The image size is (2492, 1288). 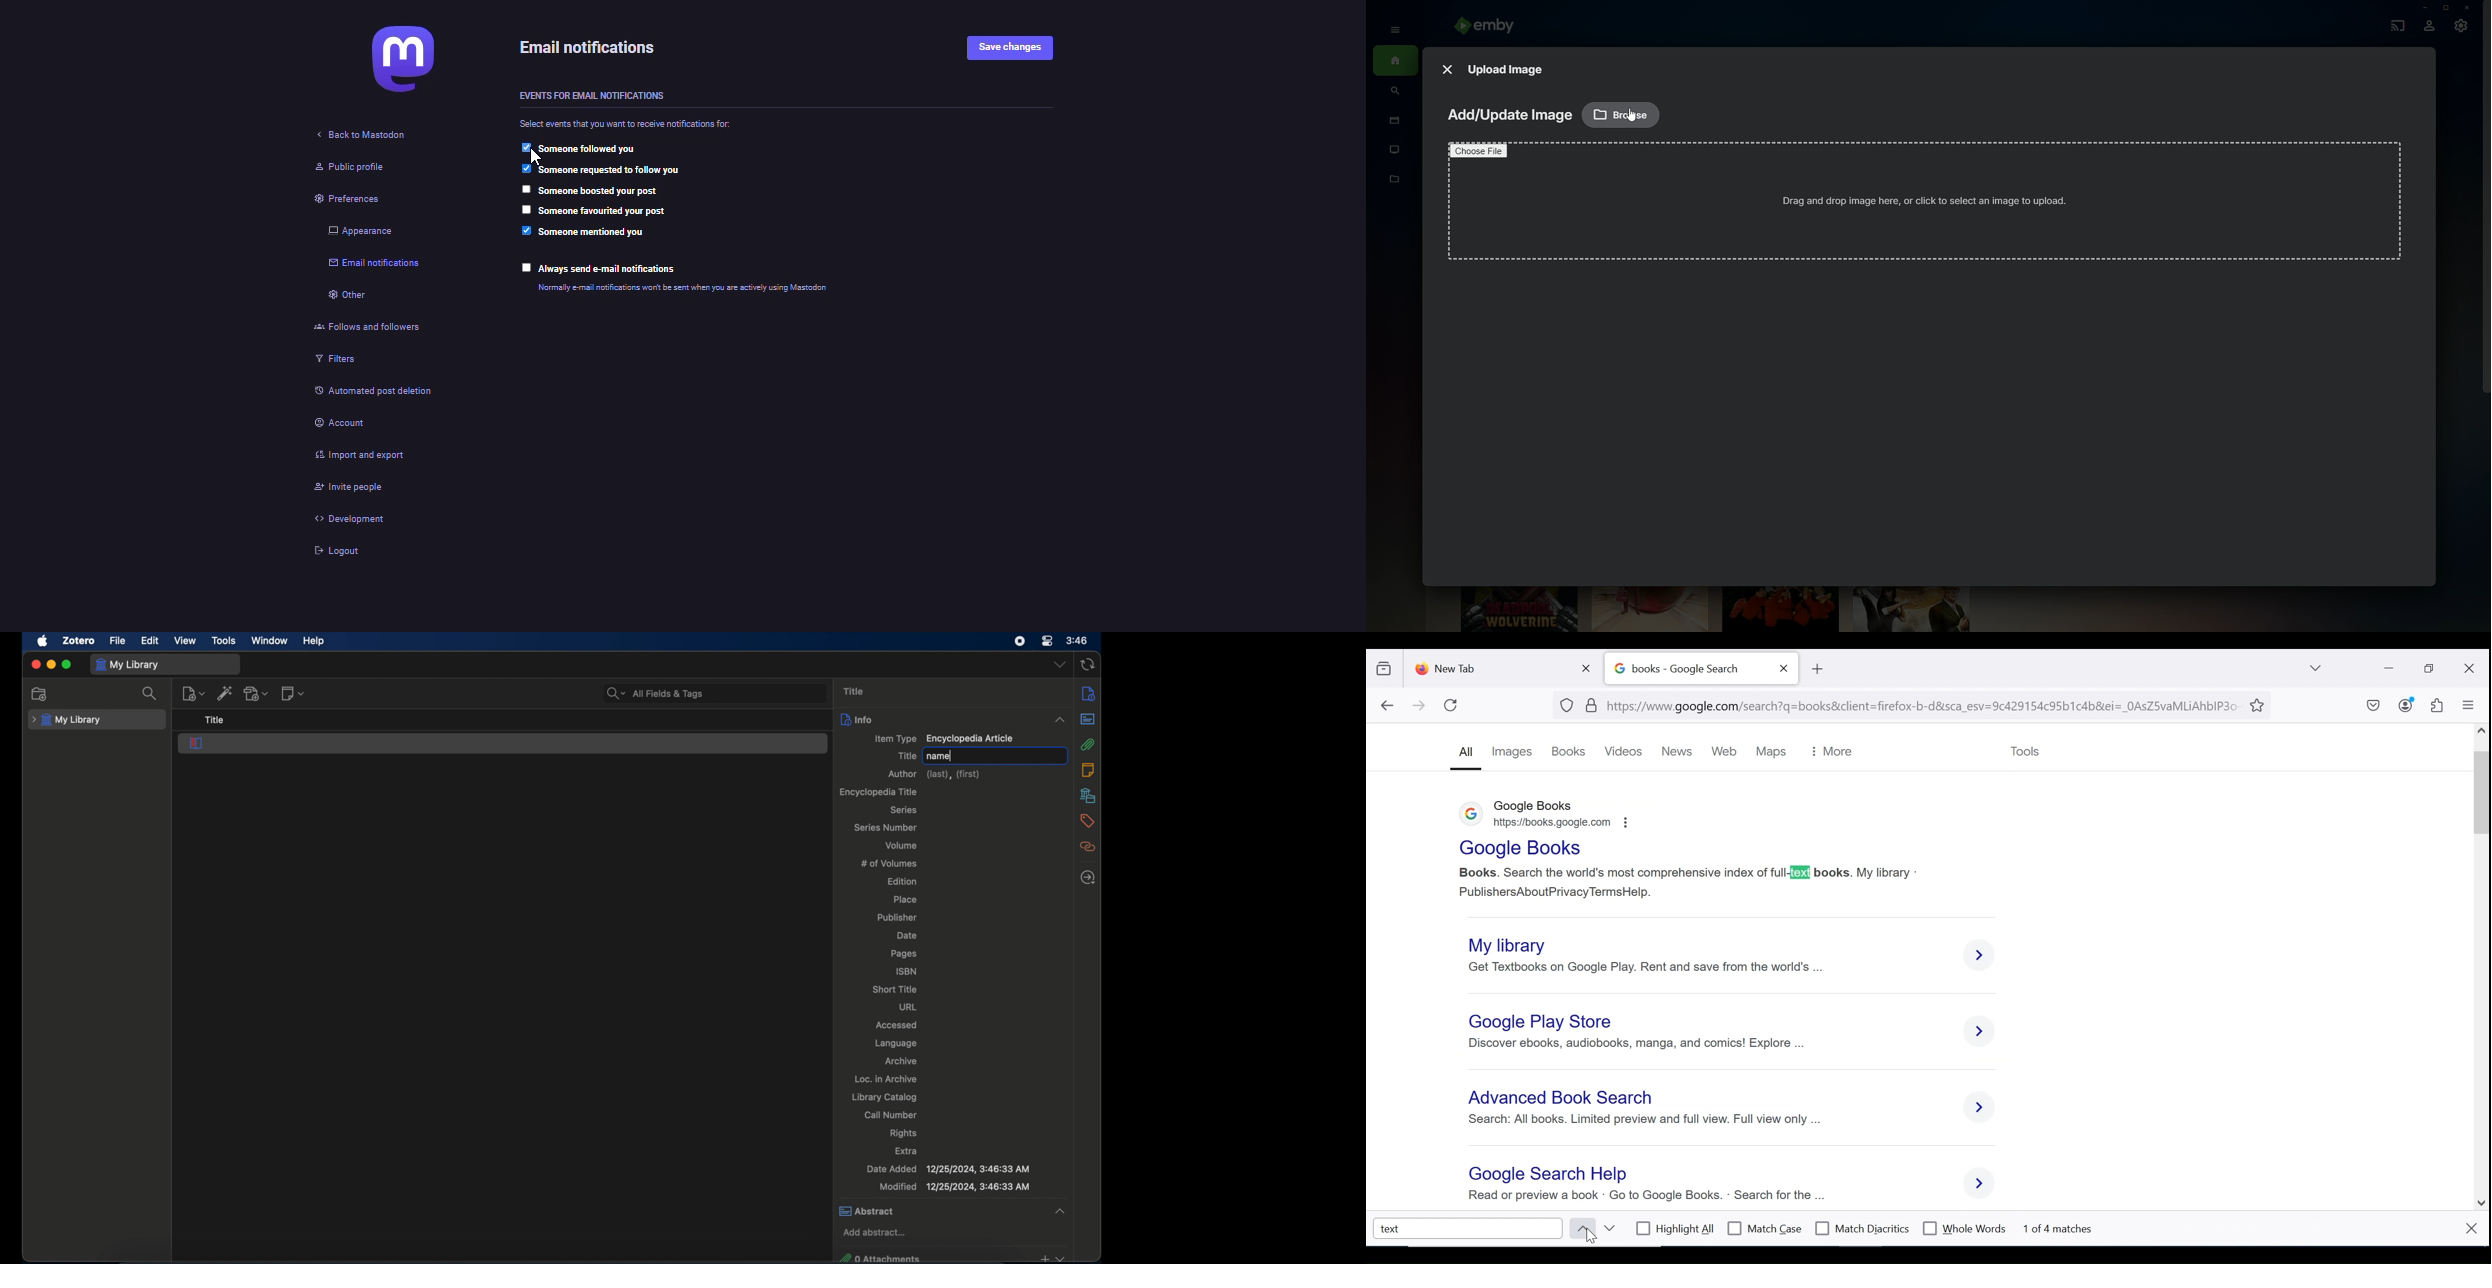 I want to click on tags, so click(x=1088, y=821).